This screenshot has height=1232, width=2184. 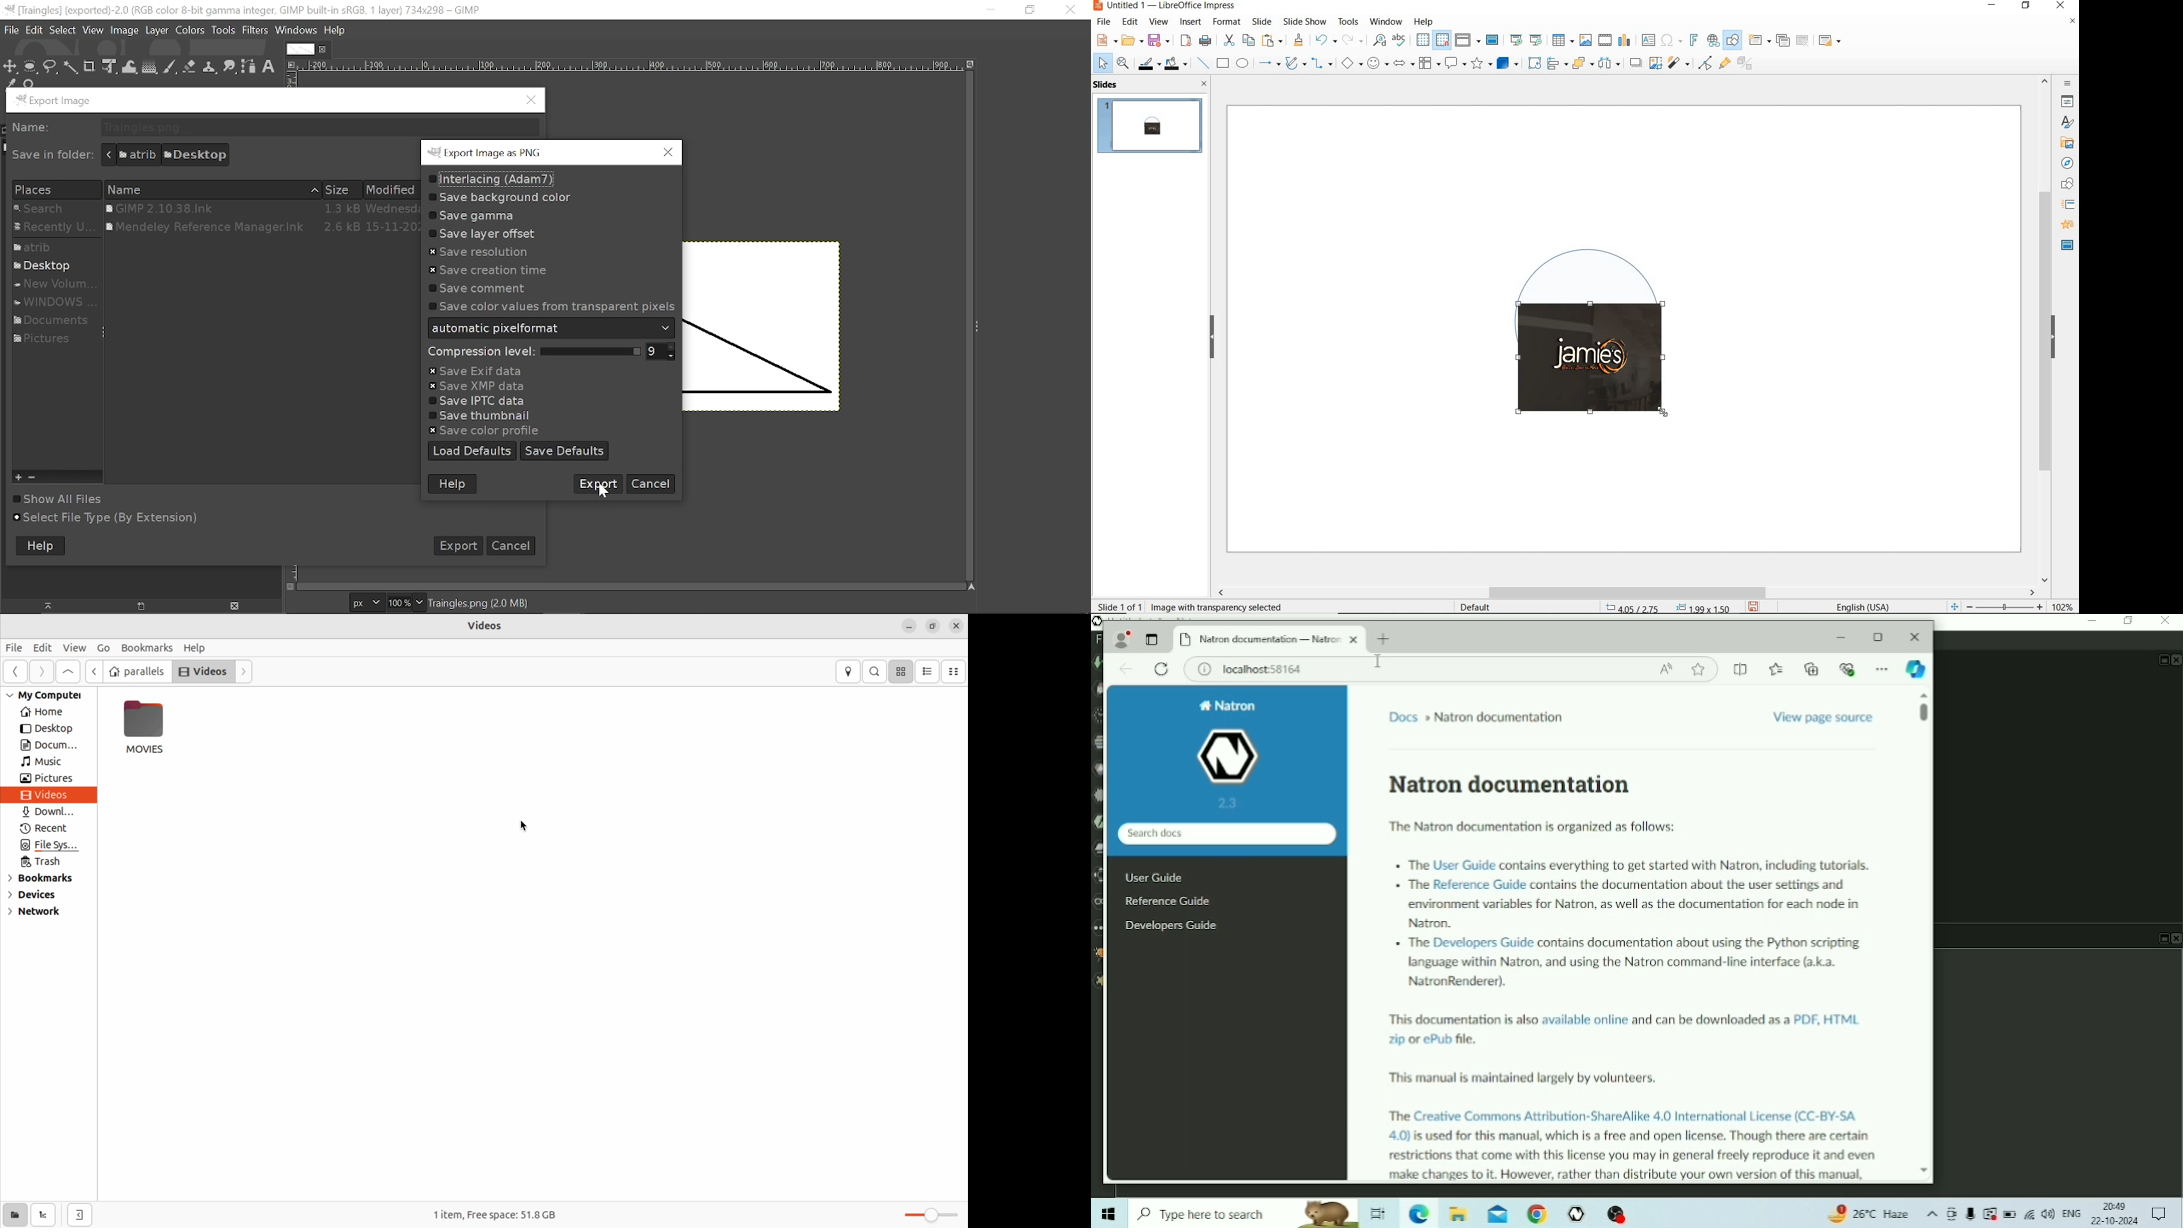 I want to click on save, so click(x=1159, y=39).